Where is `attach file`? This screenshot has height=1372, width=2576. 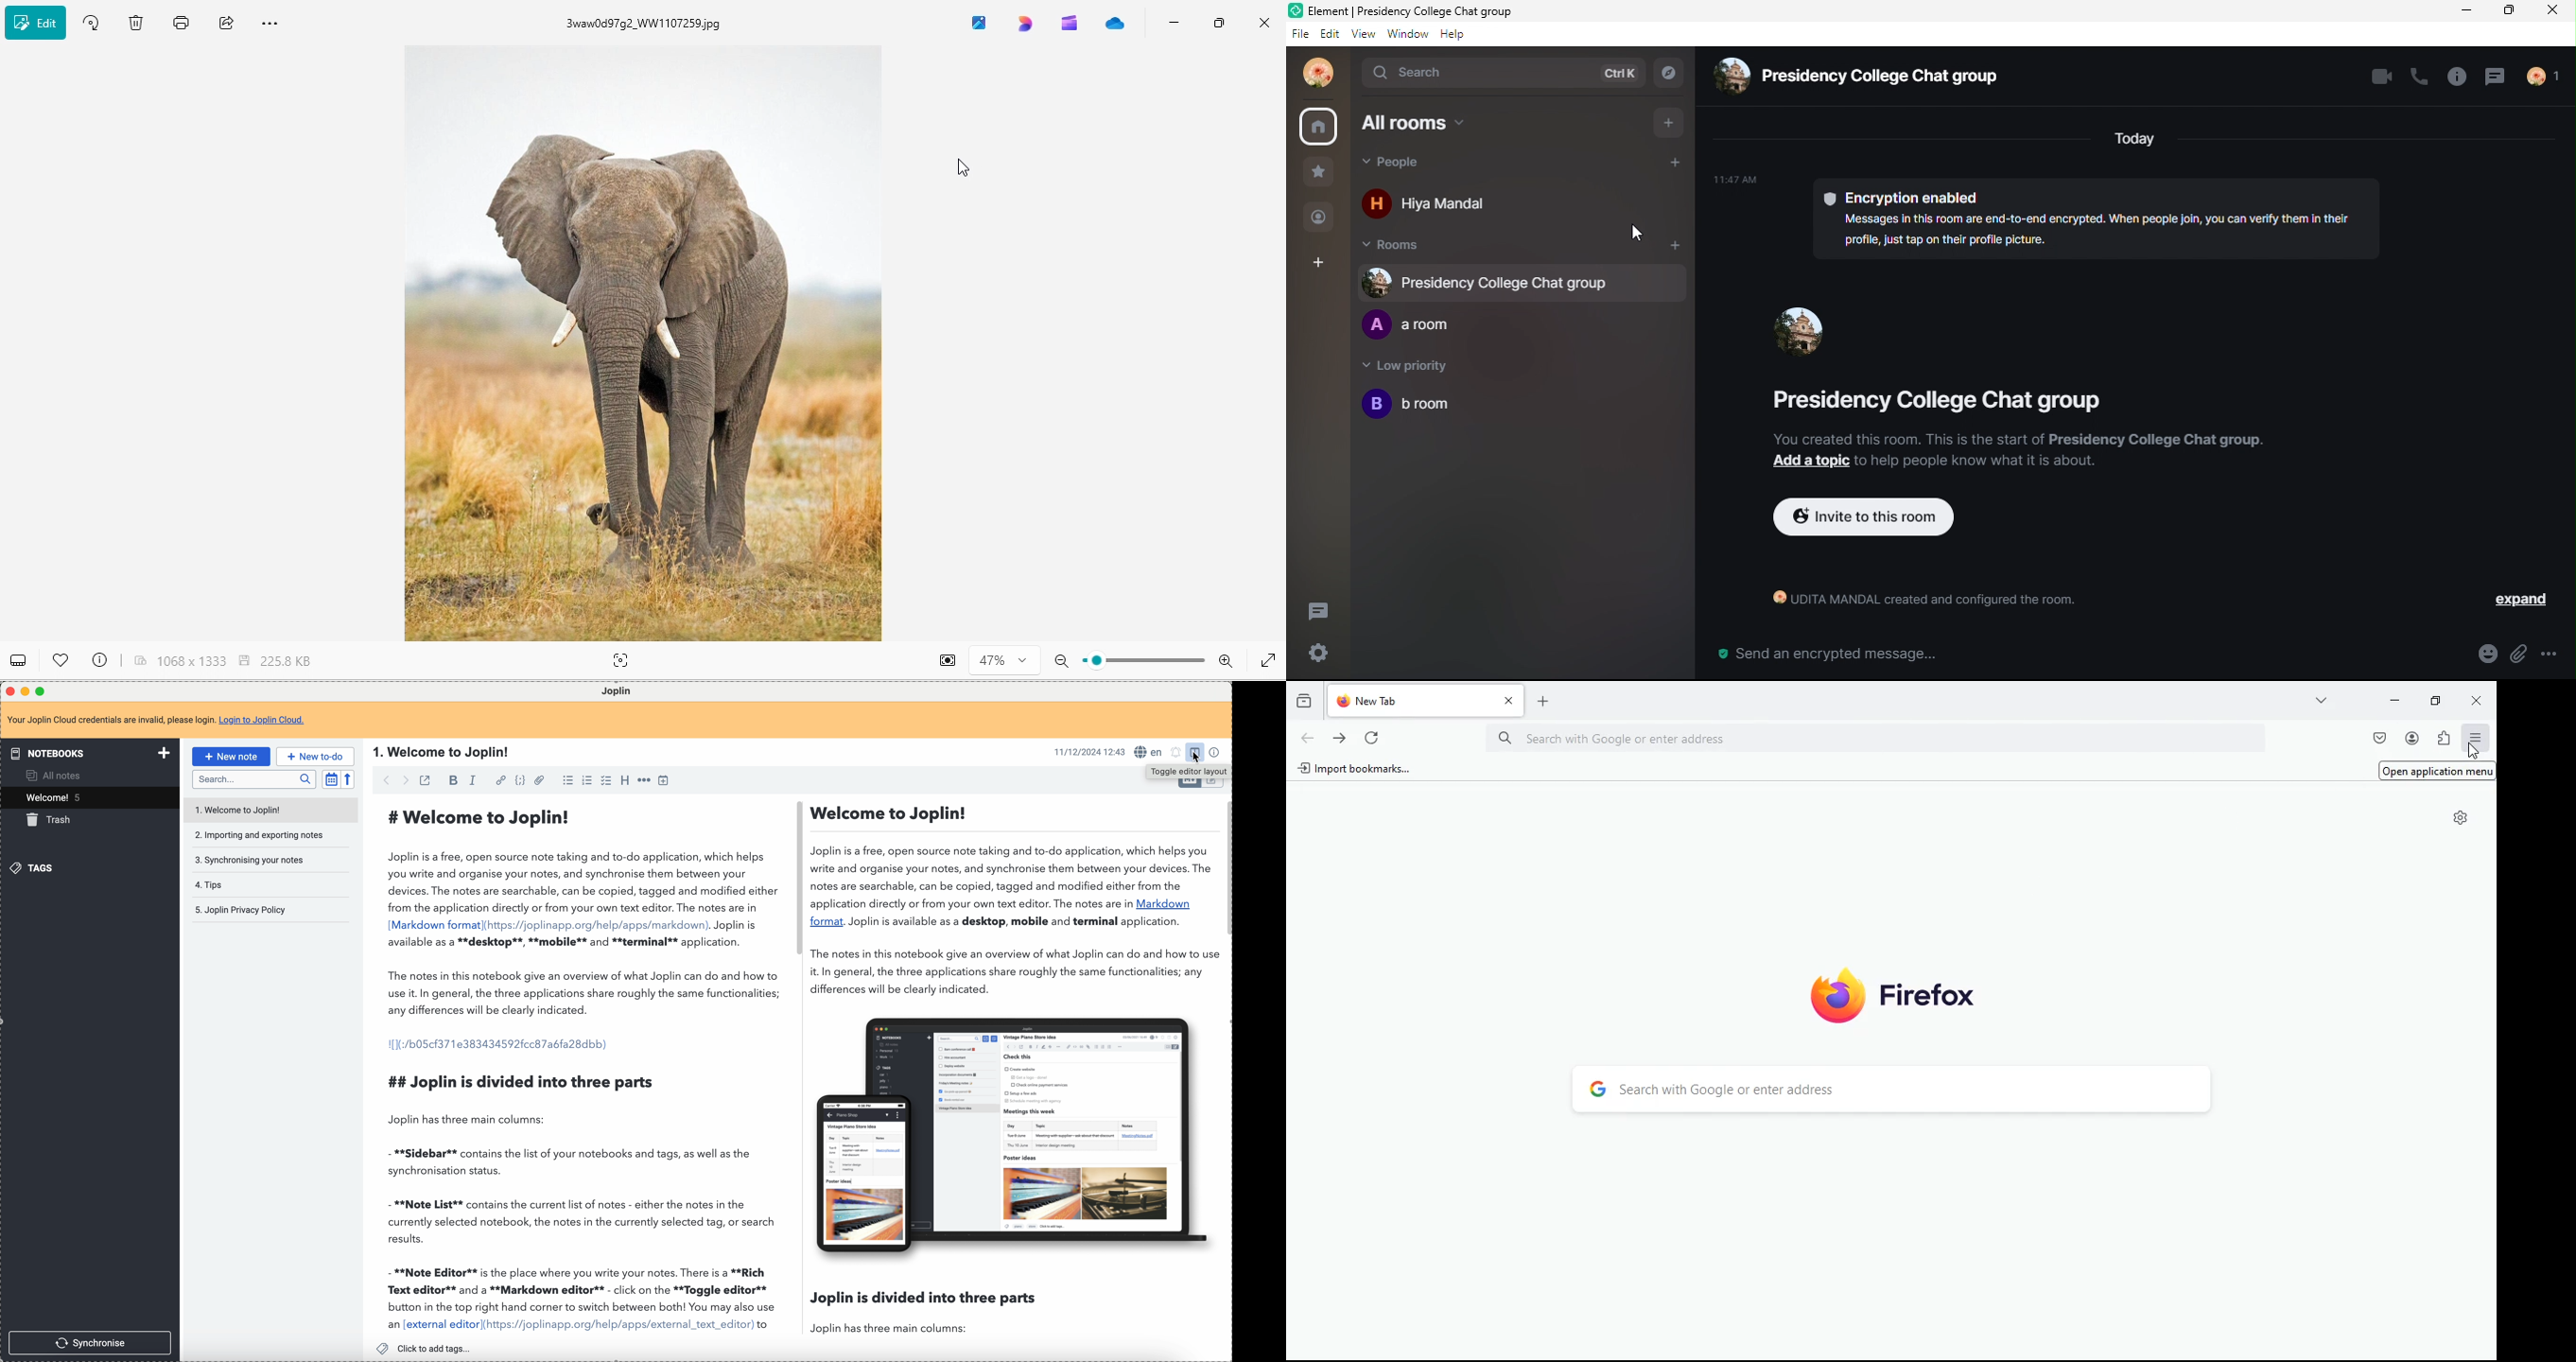 attach file is located at coordinates (540, 780).